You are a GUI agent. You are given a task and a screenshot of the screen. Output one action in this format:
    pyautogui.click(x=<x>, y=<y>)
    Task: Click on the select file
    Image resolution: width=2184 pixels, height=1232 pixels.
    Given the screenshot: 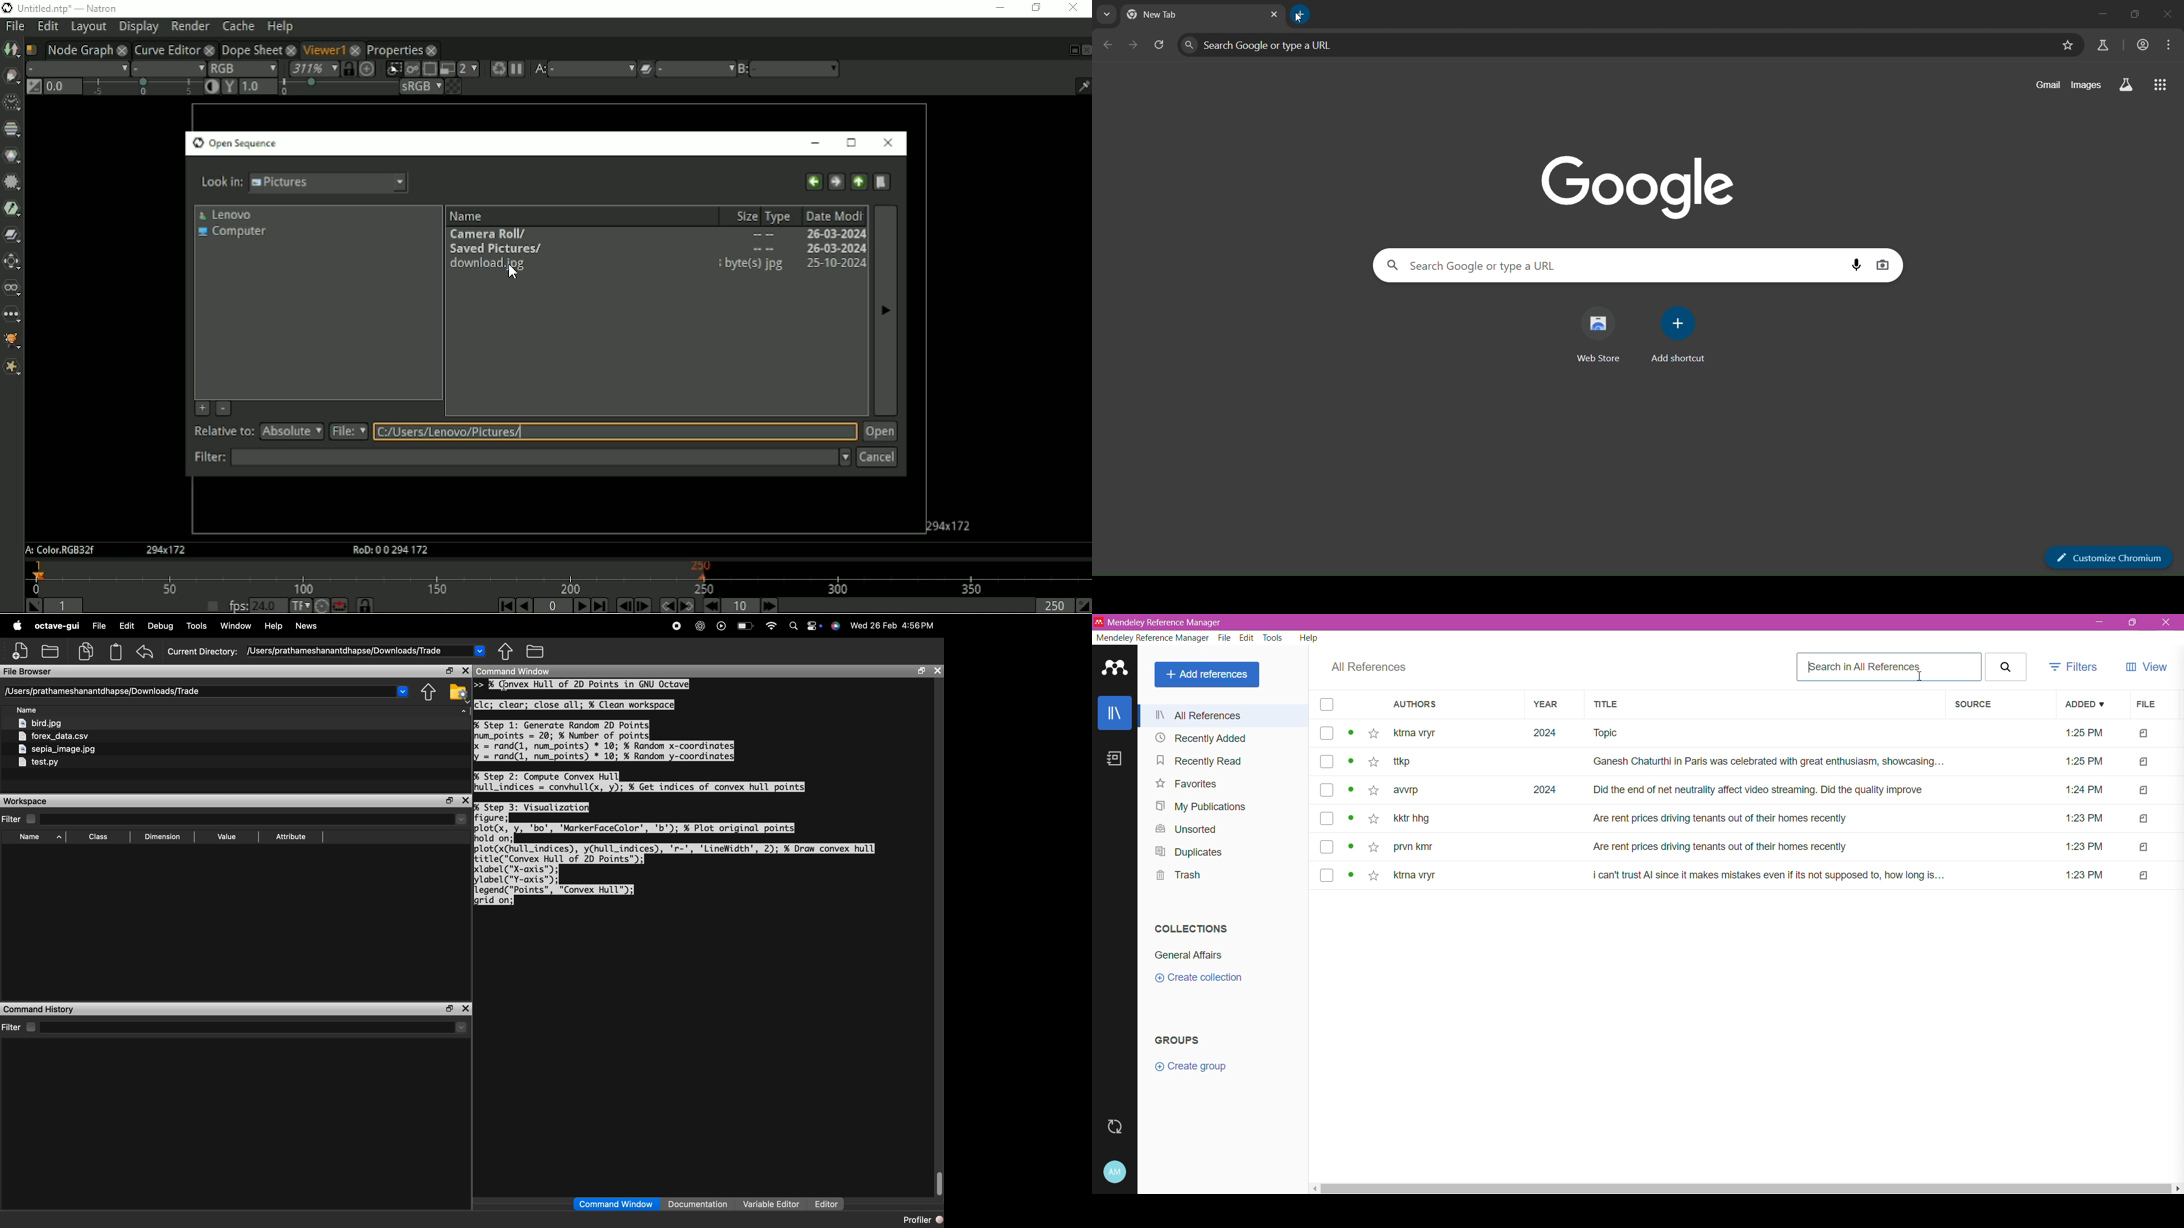 What is the action you would take?
    pyautogui.click(x=1326, y=789)
    